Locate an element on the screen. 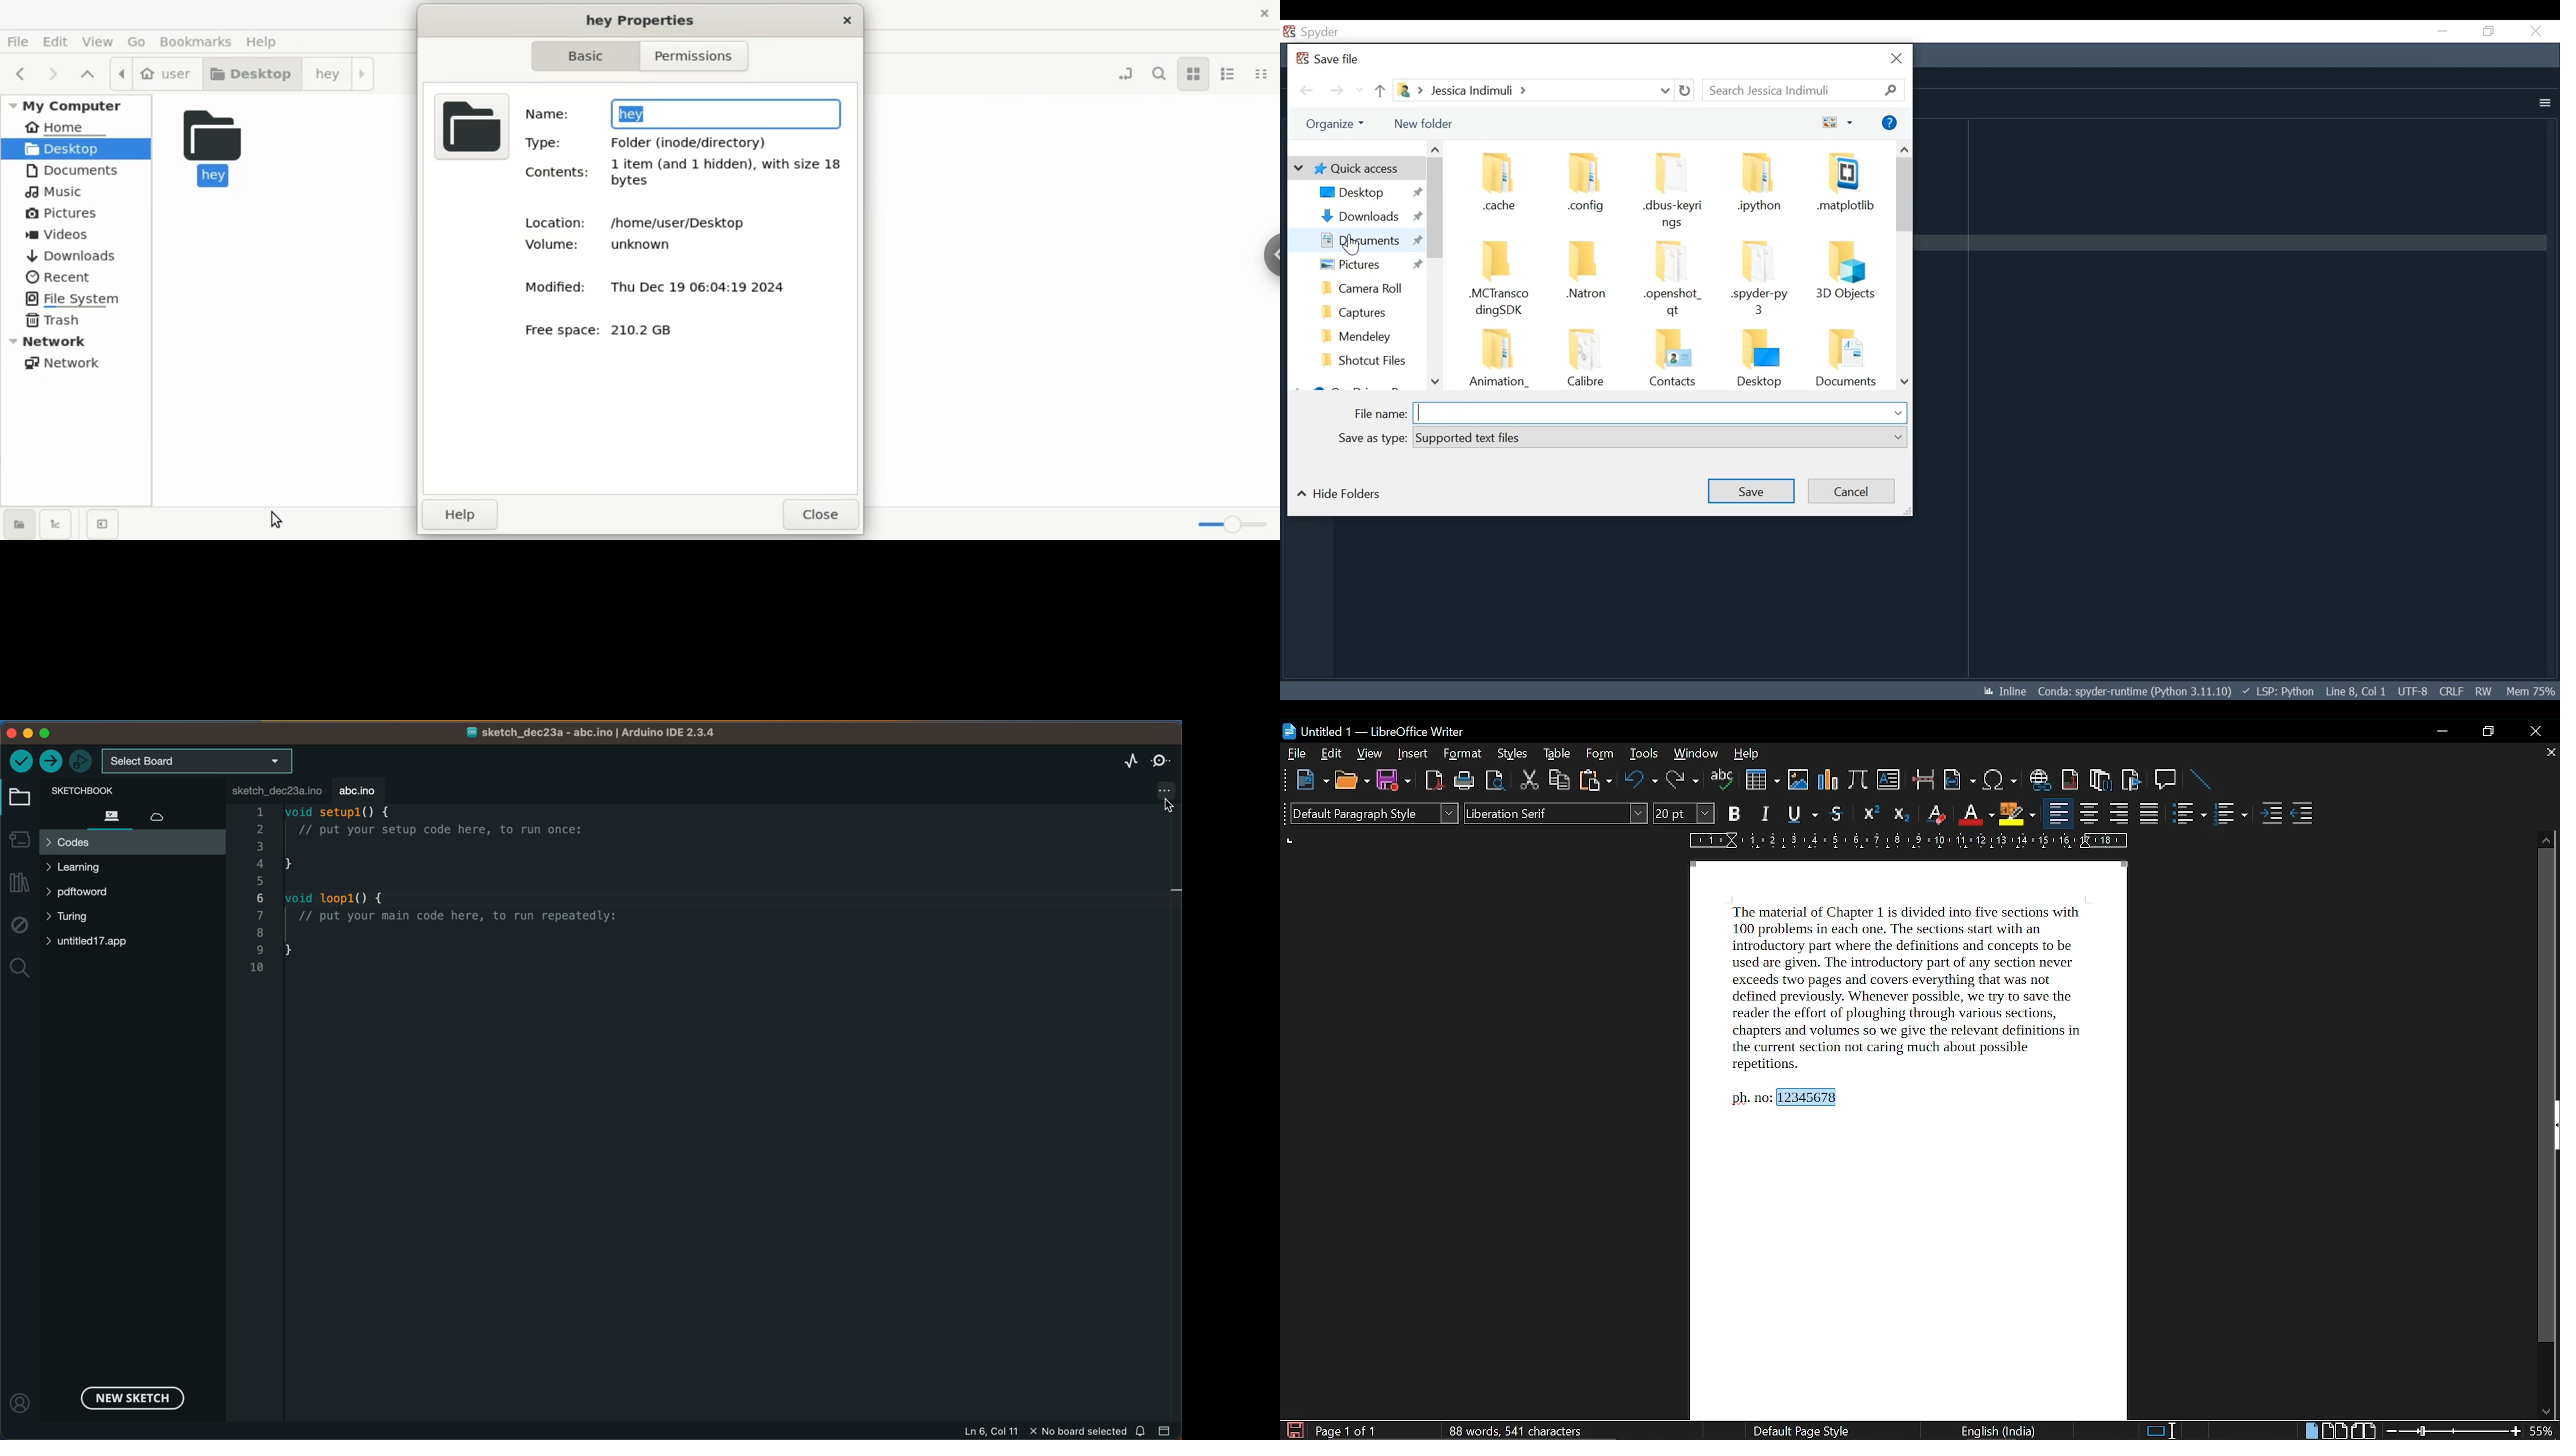 Image resolution: width=2576 pixels, height=1456 pixels. Help is located at coordinates (1890, 123).